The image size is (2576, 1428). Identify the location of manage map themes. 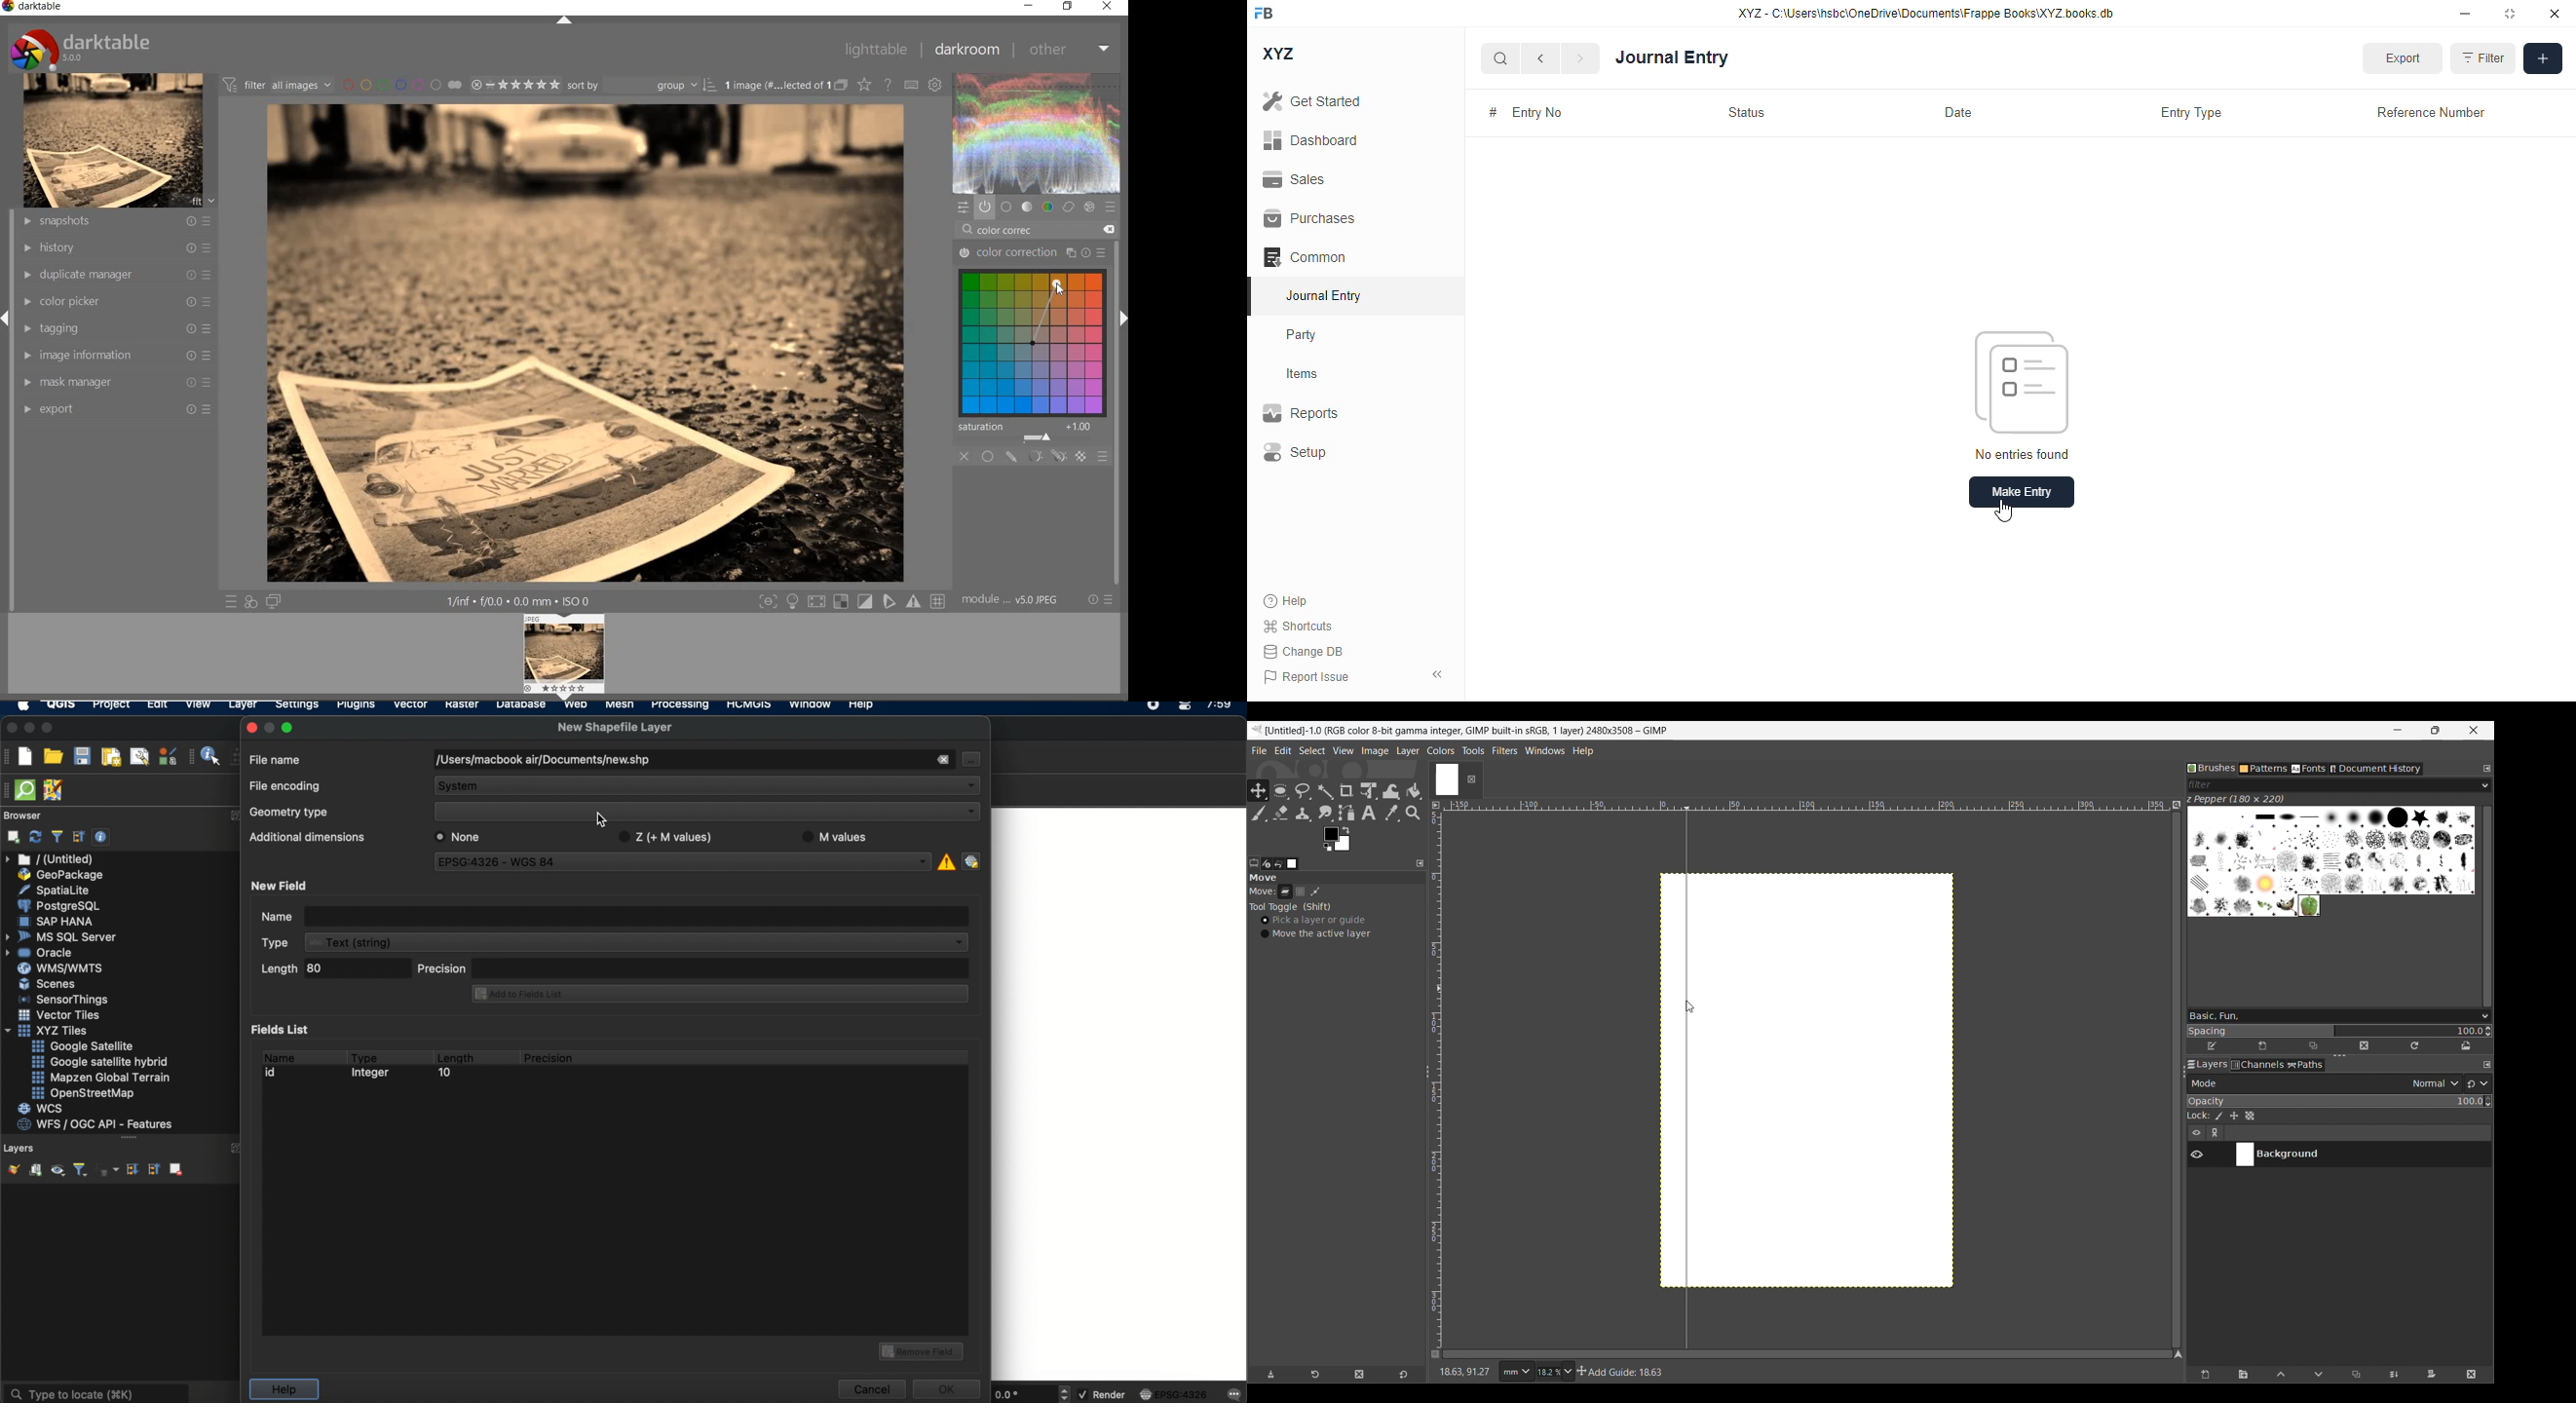
(57, 1172).